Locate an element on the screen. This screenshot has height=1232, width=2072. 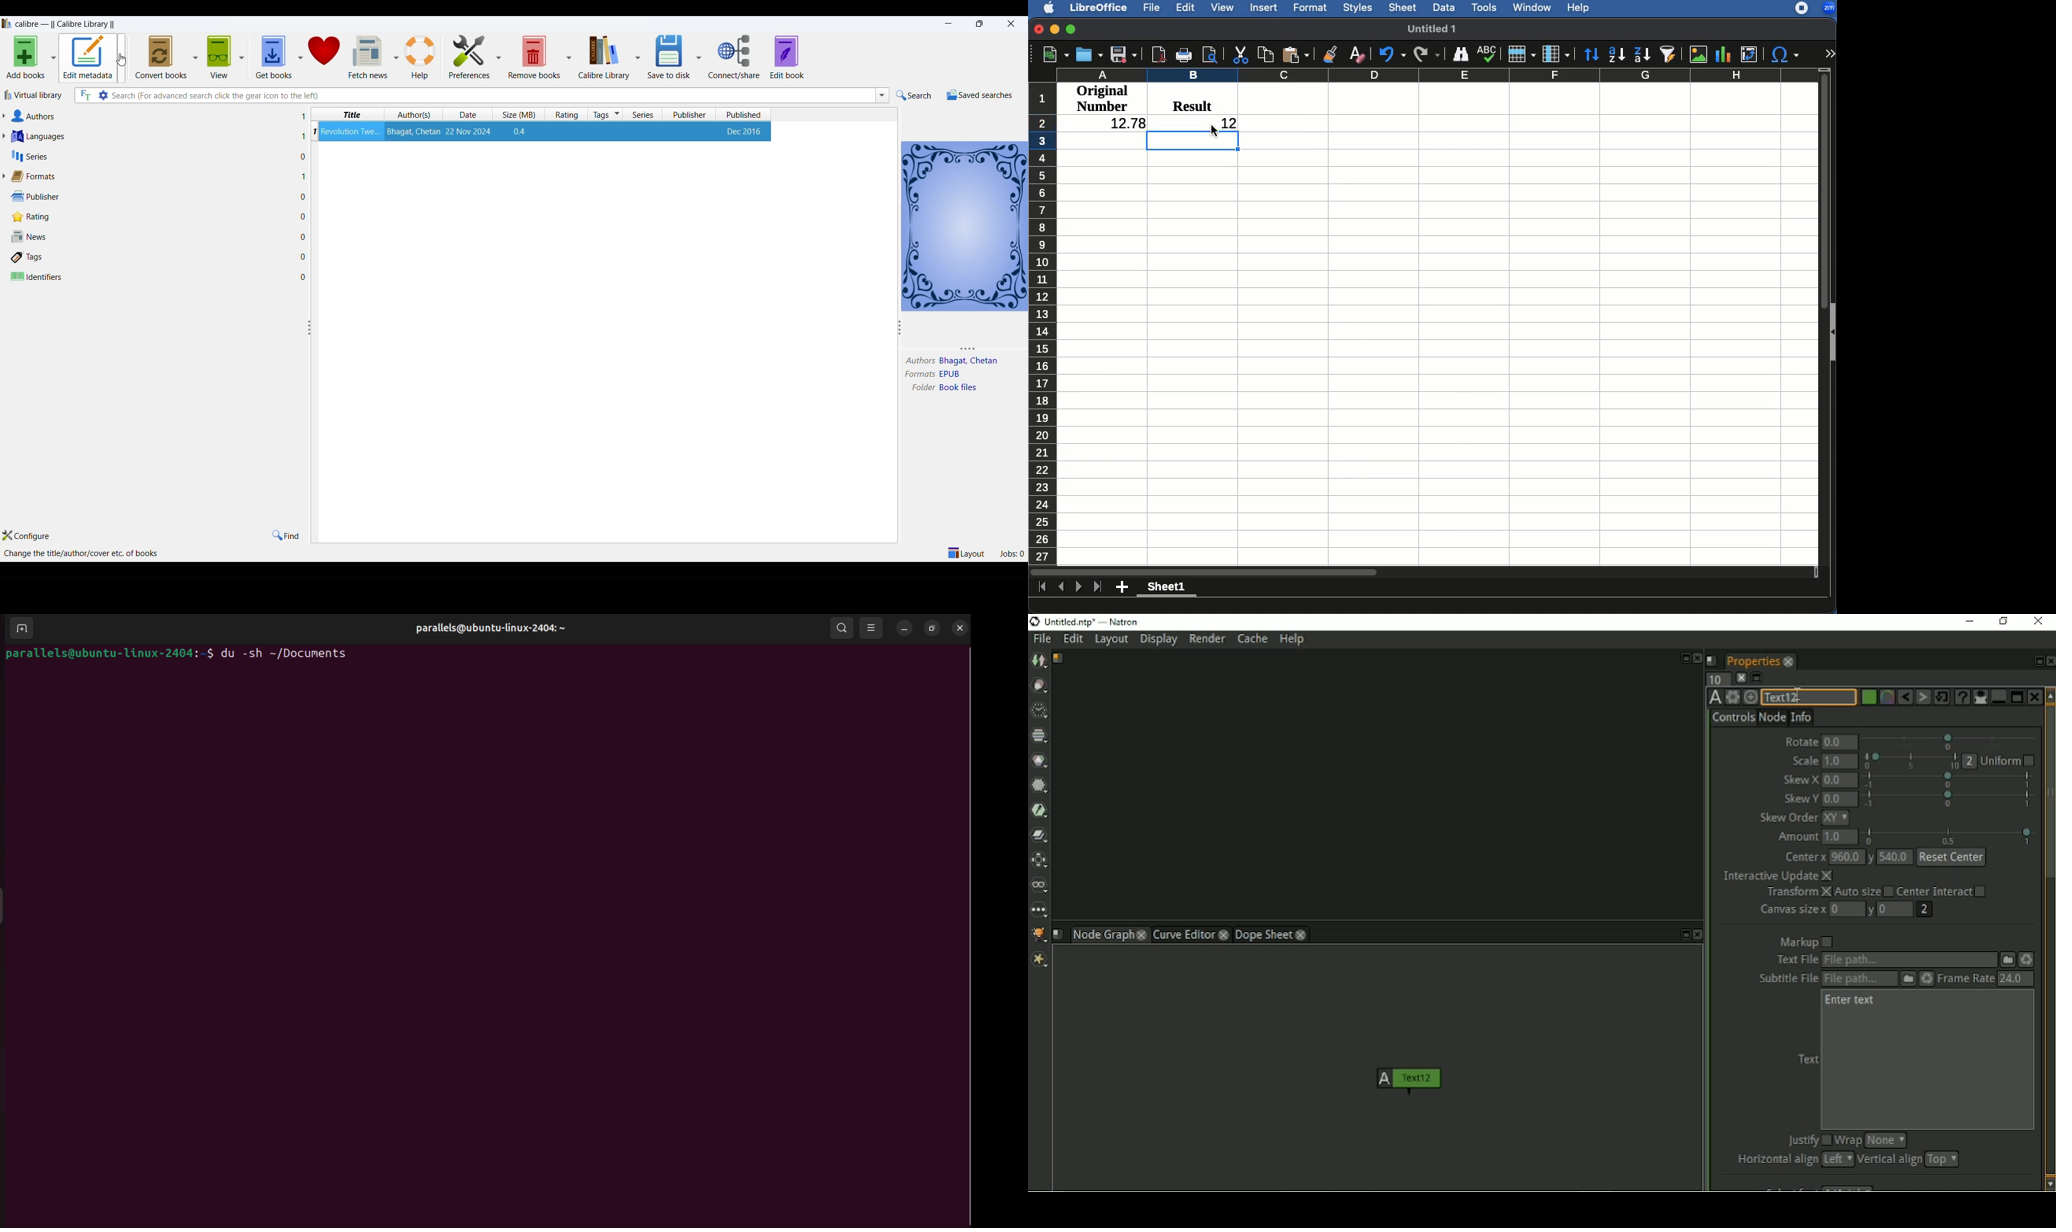
publisher is located at coordinates (693, 115).